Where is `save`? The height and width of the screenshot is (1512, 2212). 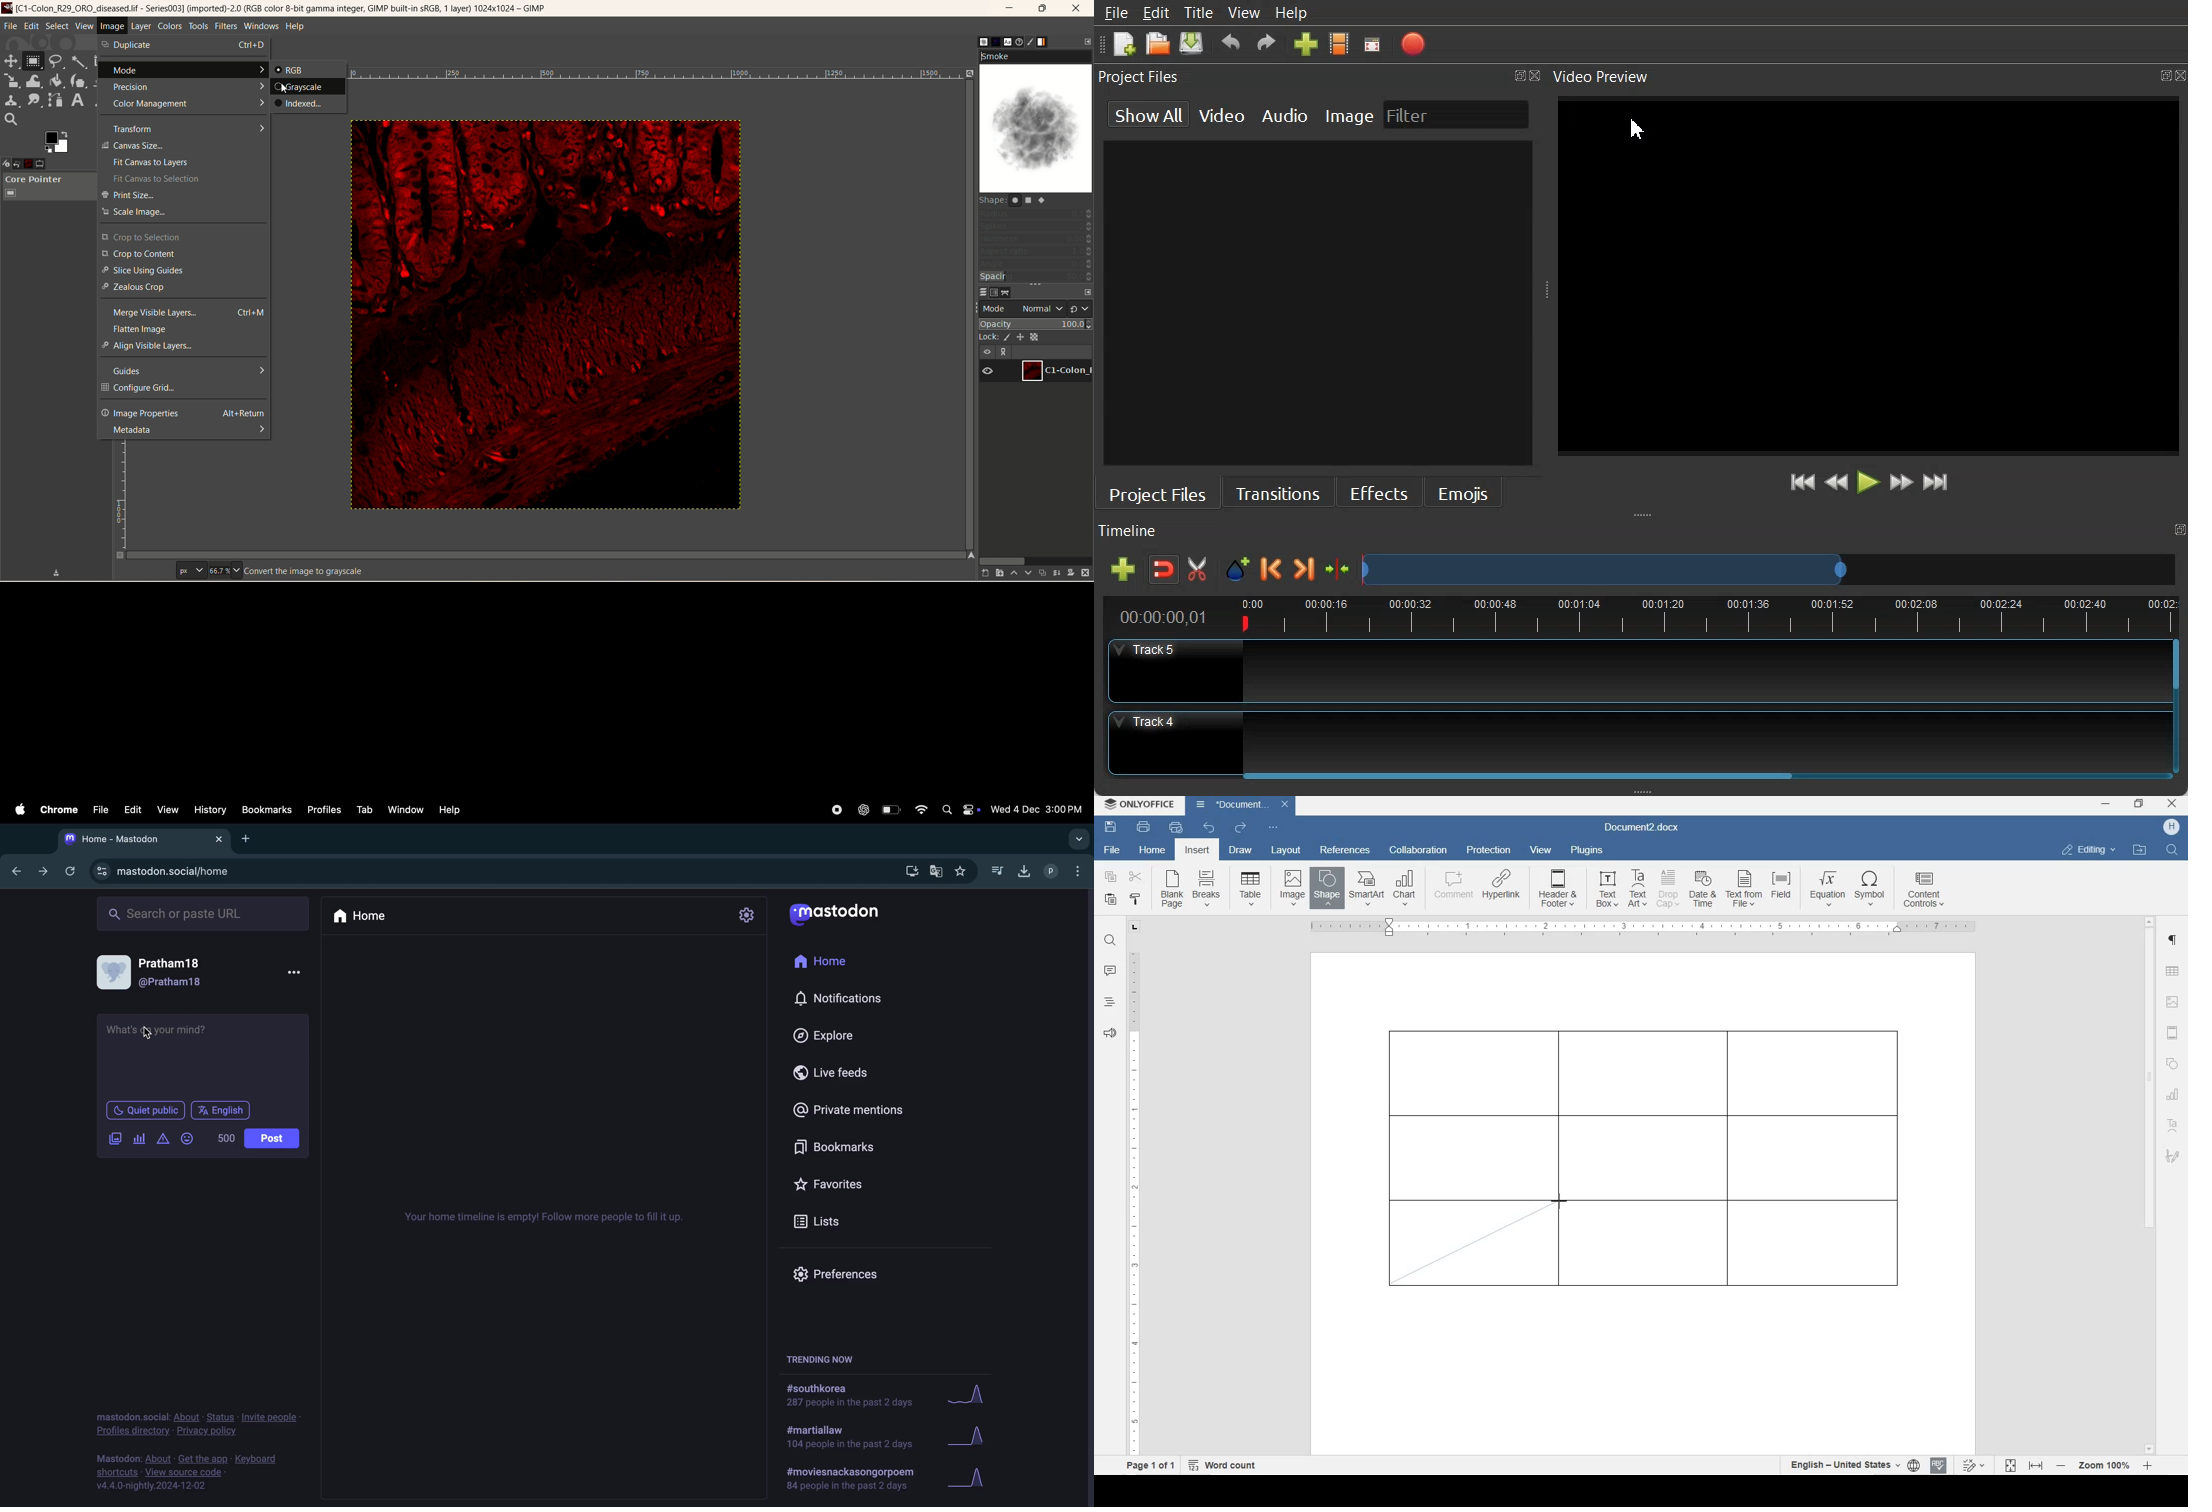
save is located at coordinates (55, 573).